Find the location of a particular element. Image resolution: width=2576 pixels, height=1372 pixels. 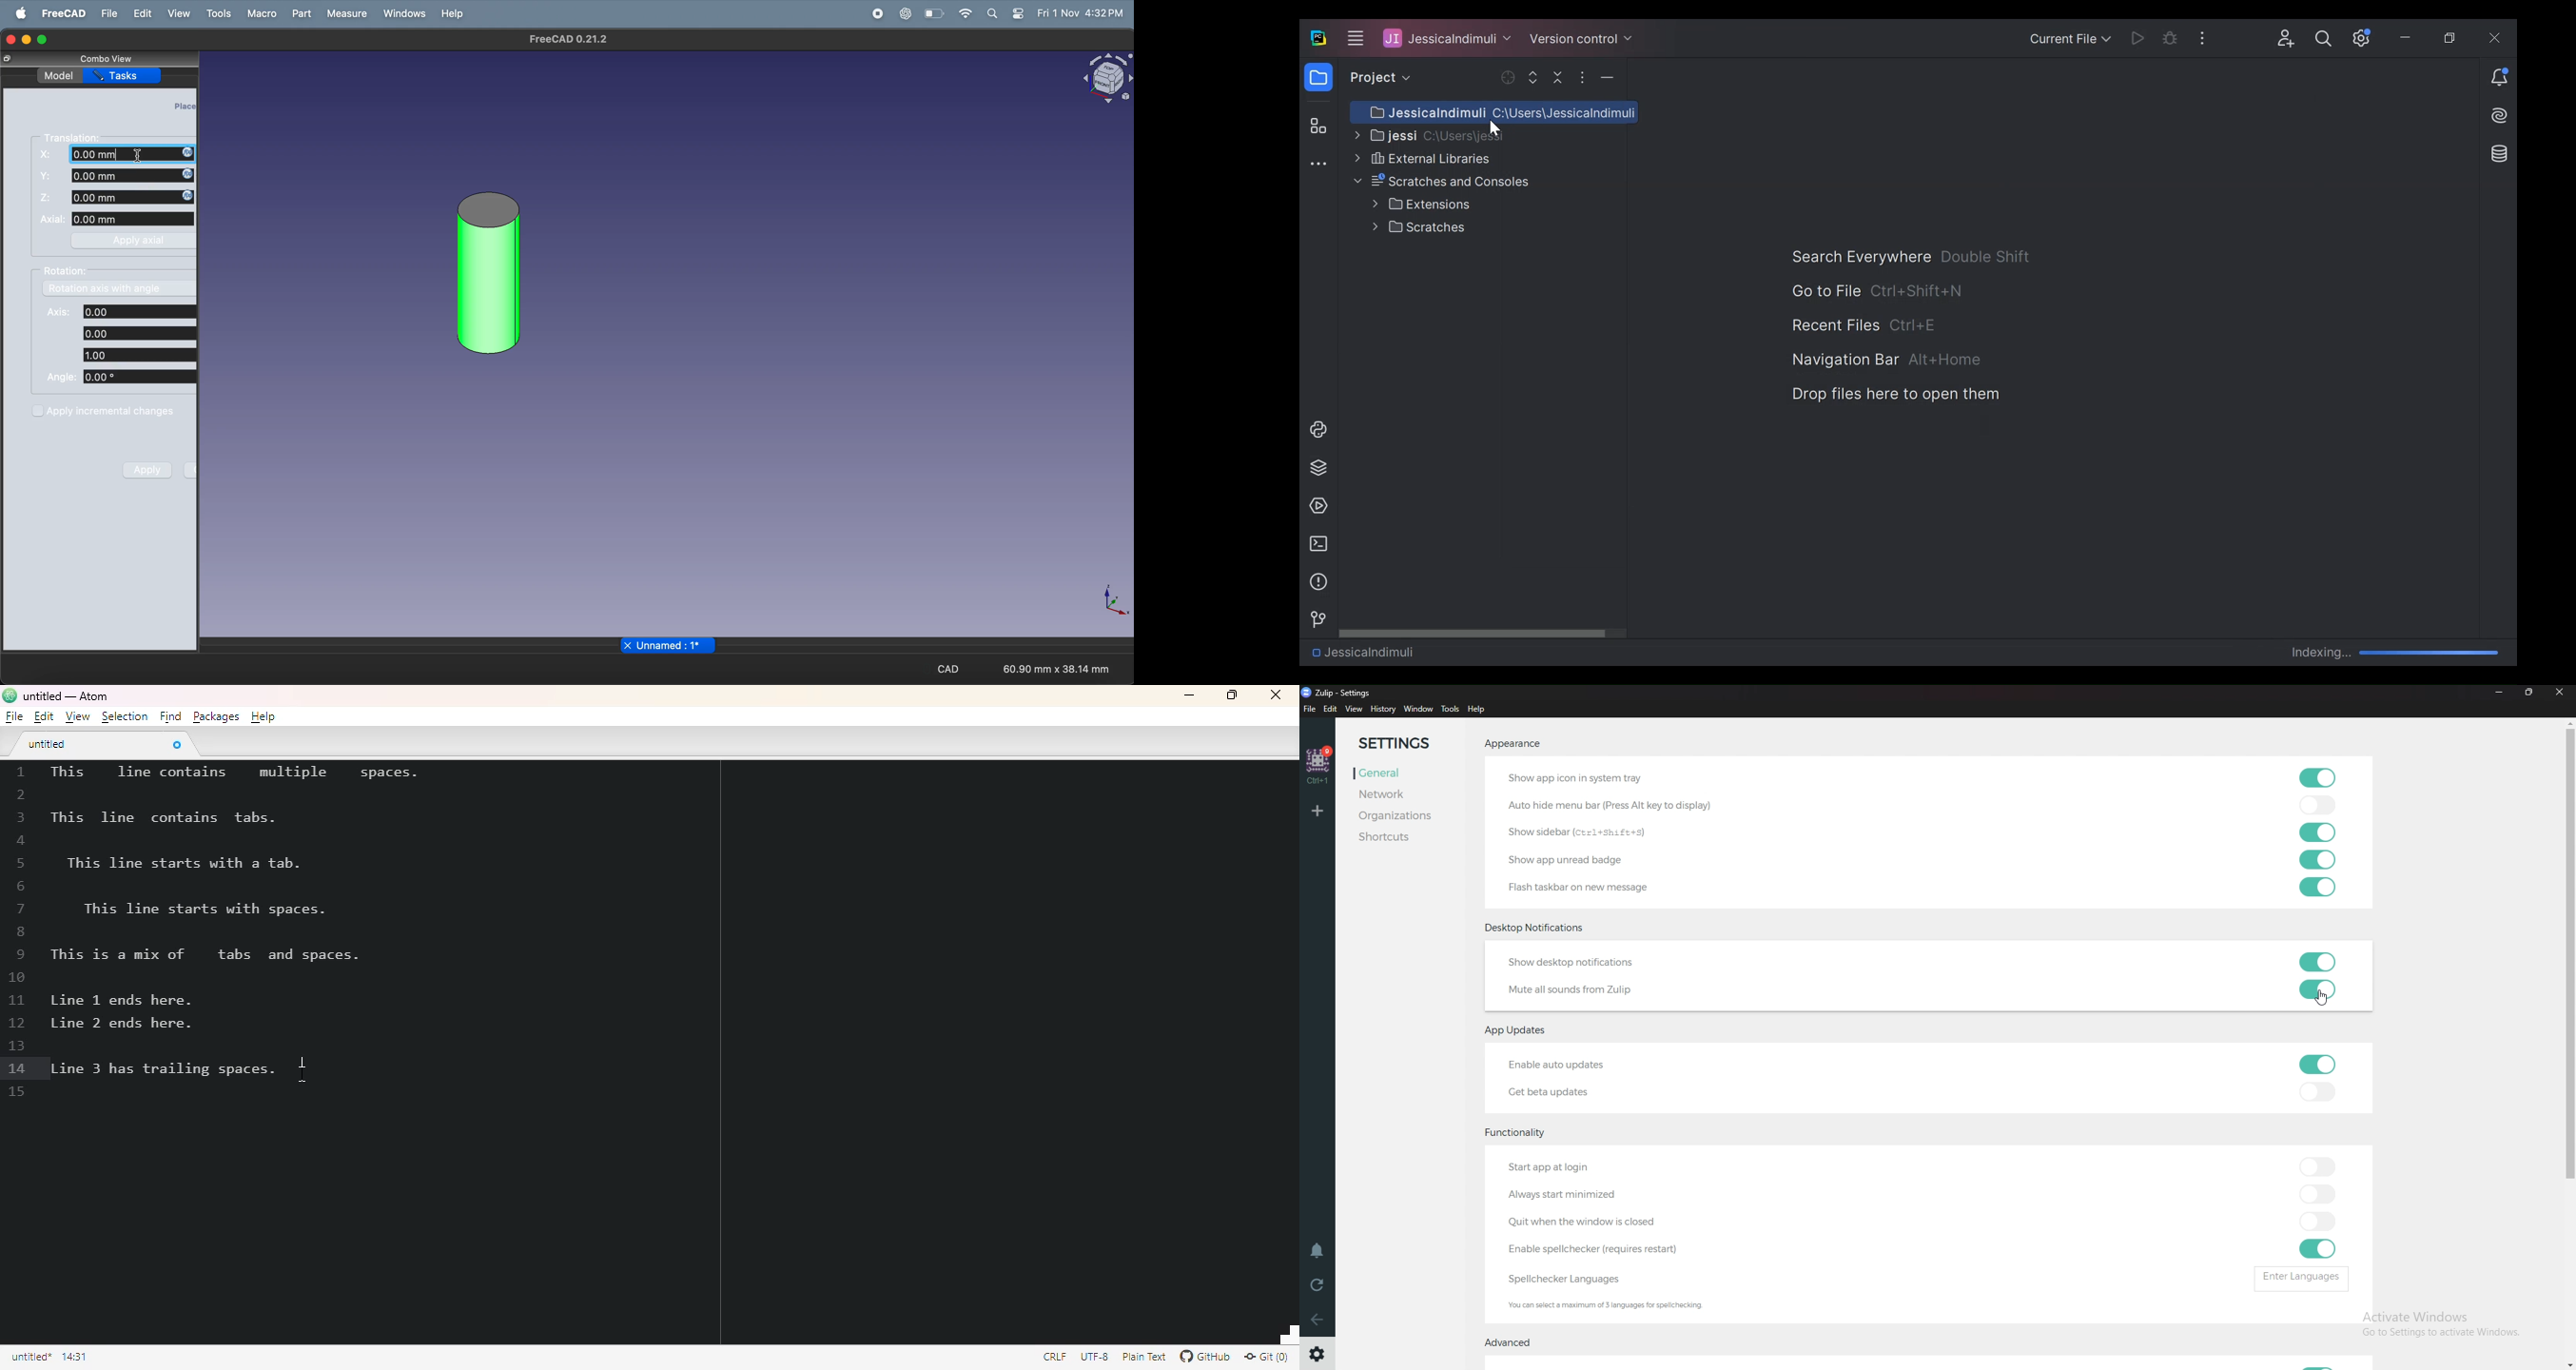

view is located at coordinates (77, 717).